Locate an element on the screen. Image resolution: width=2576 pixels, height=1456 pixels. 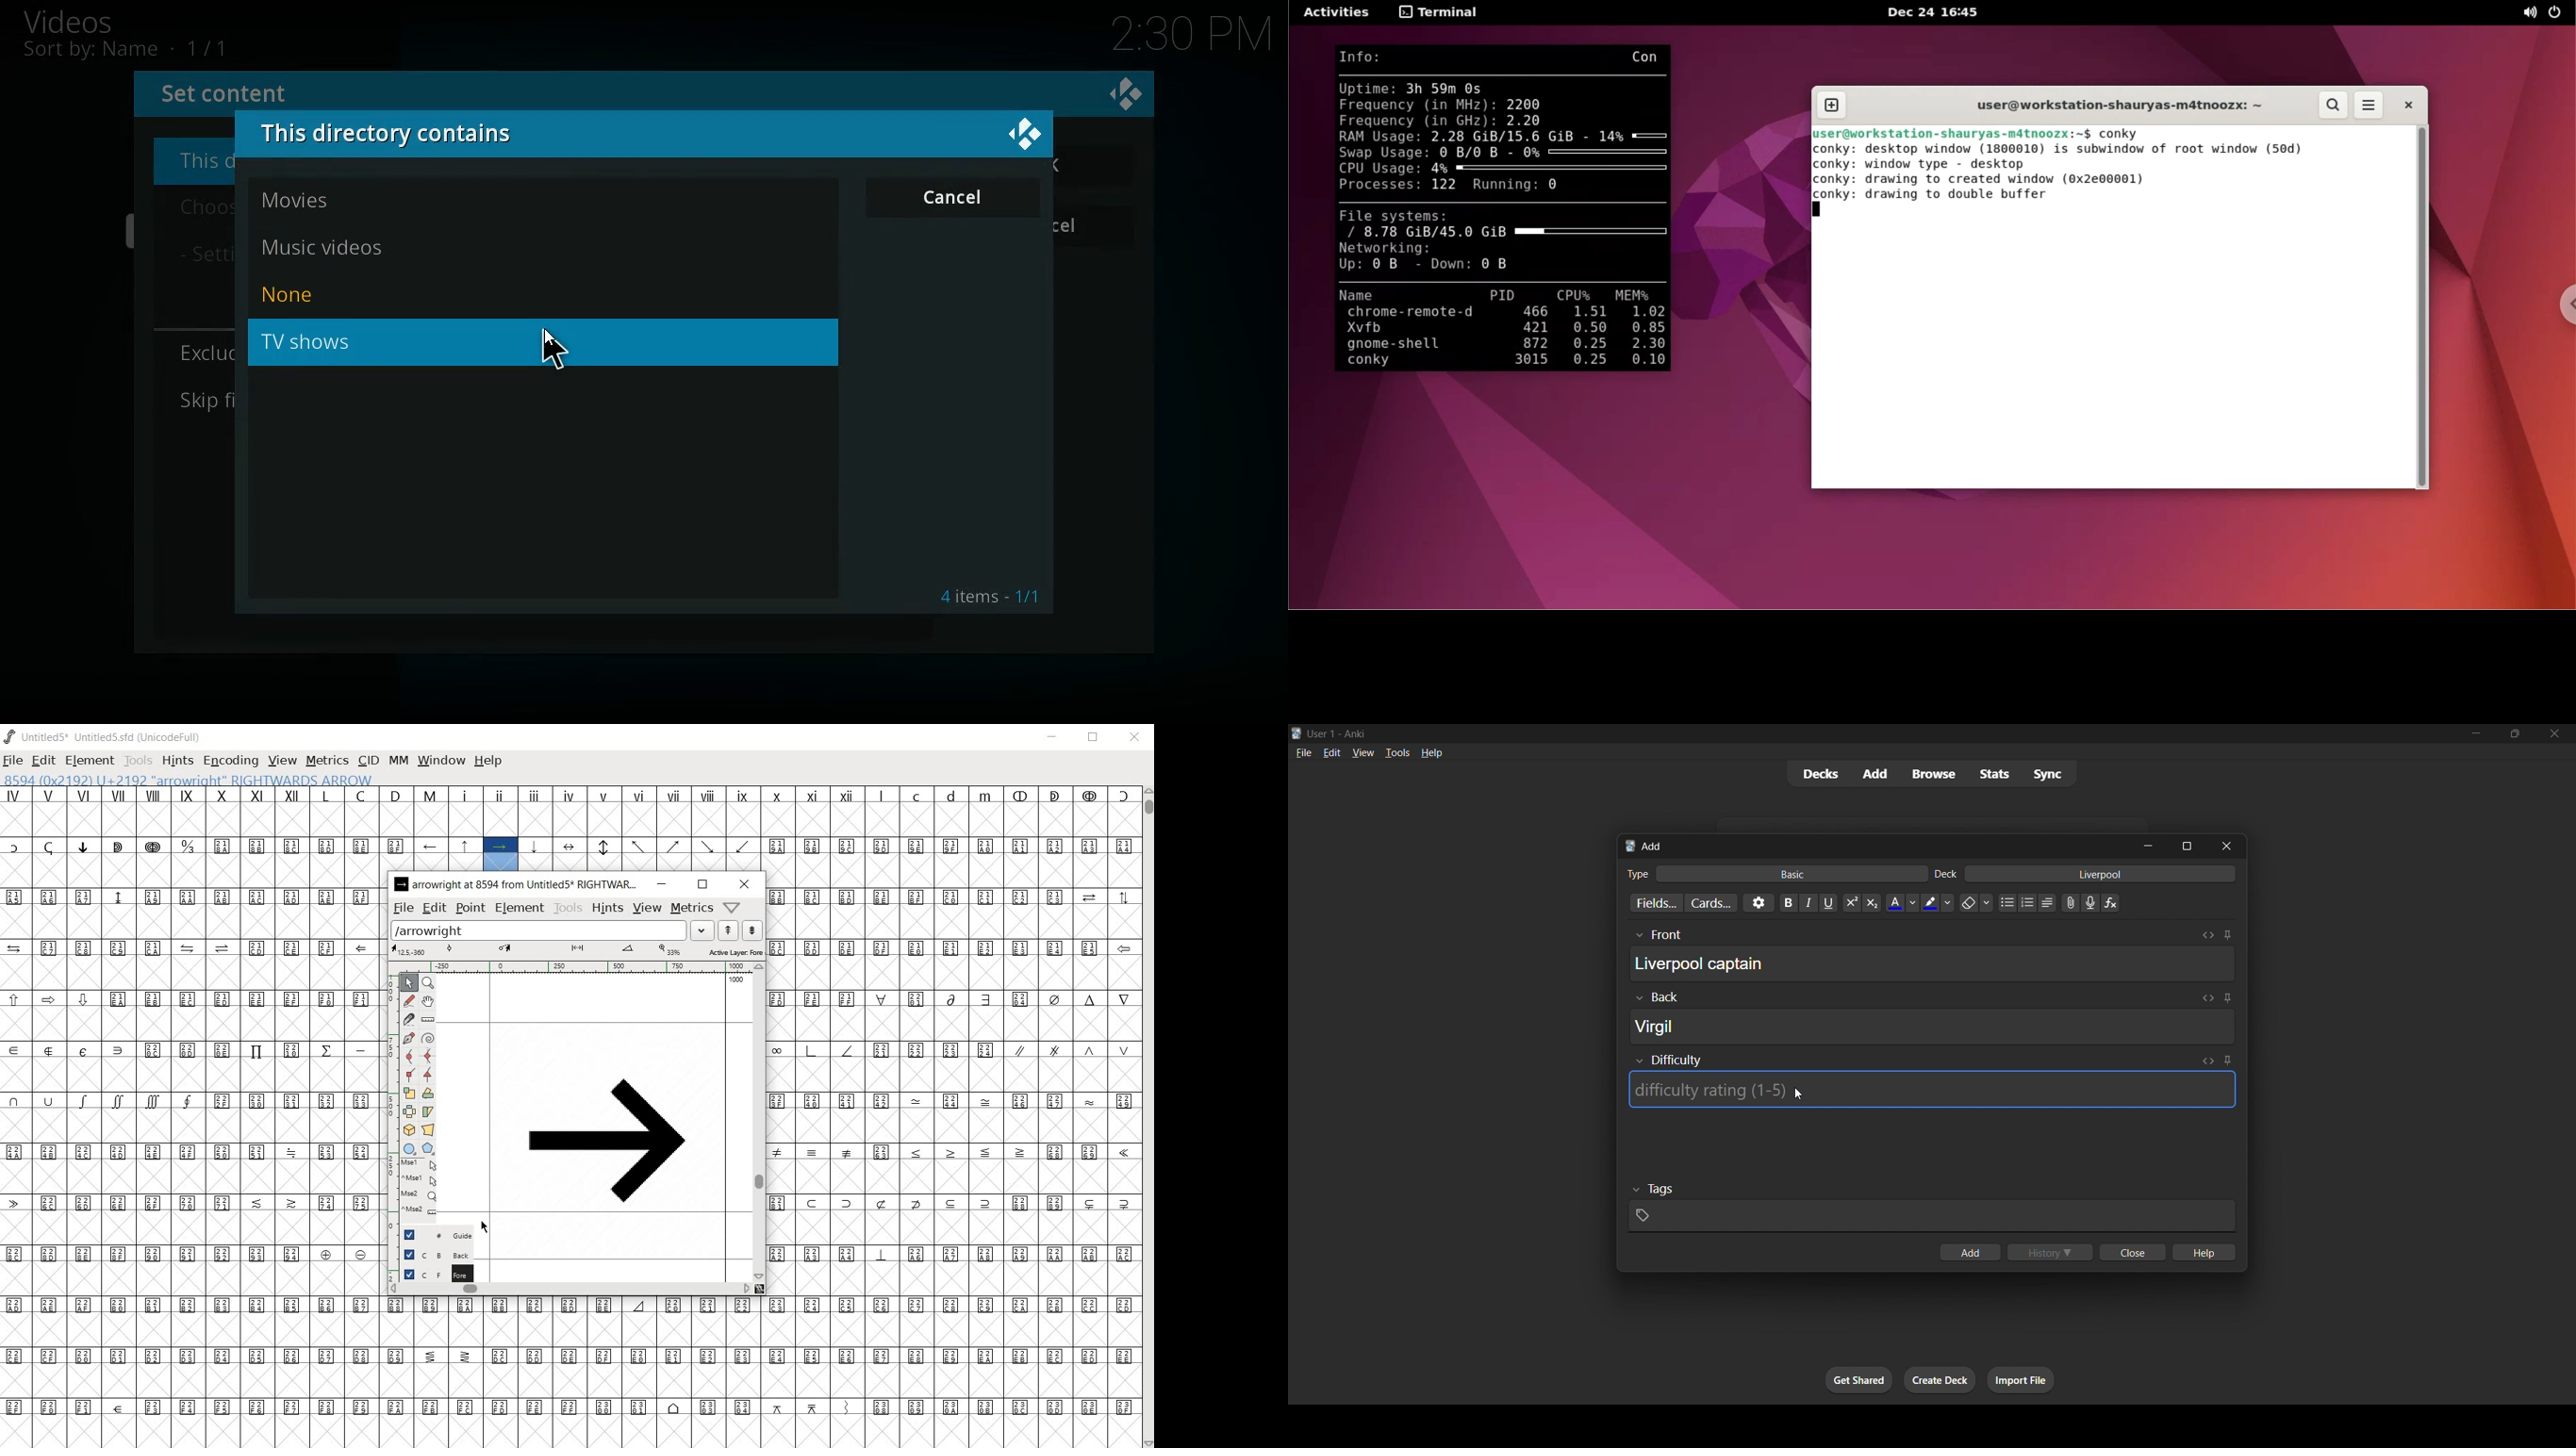
power options is located at coordinates (2559, 13).